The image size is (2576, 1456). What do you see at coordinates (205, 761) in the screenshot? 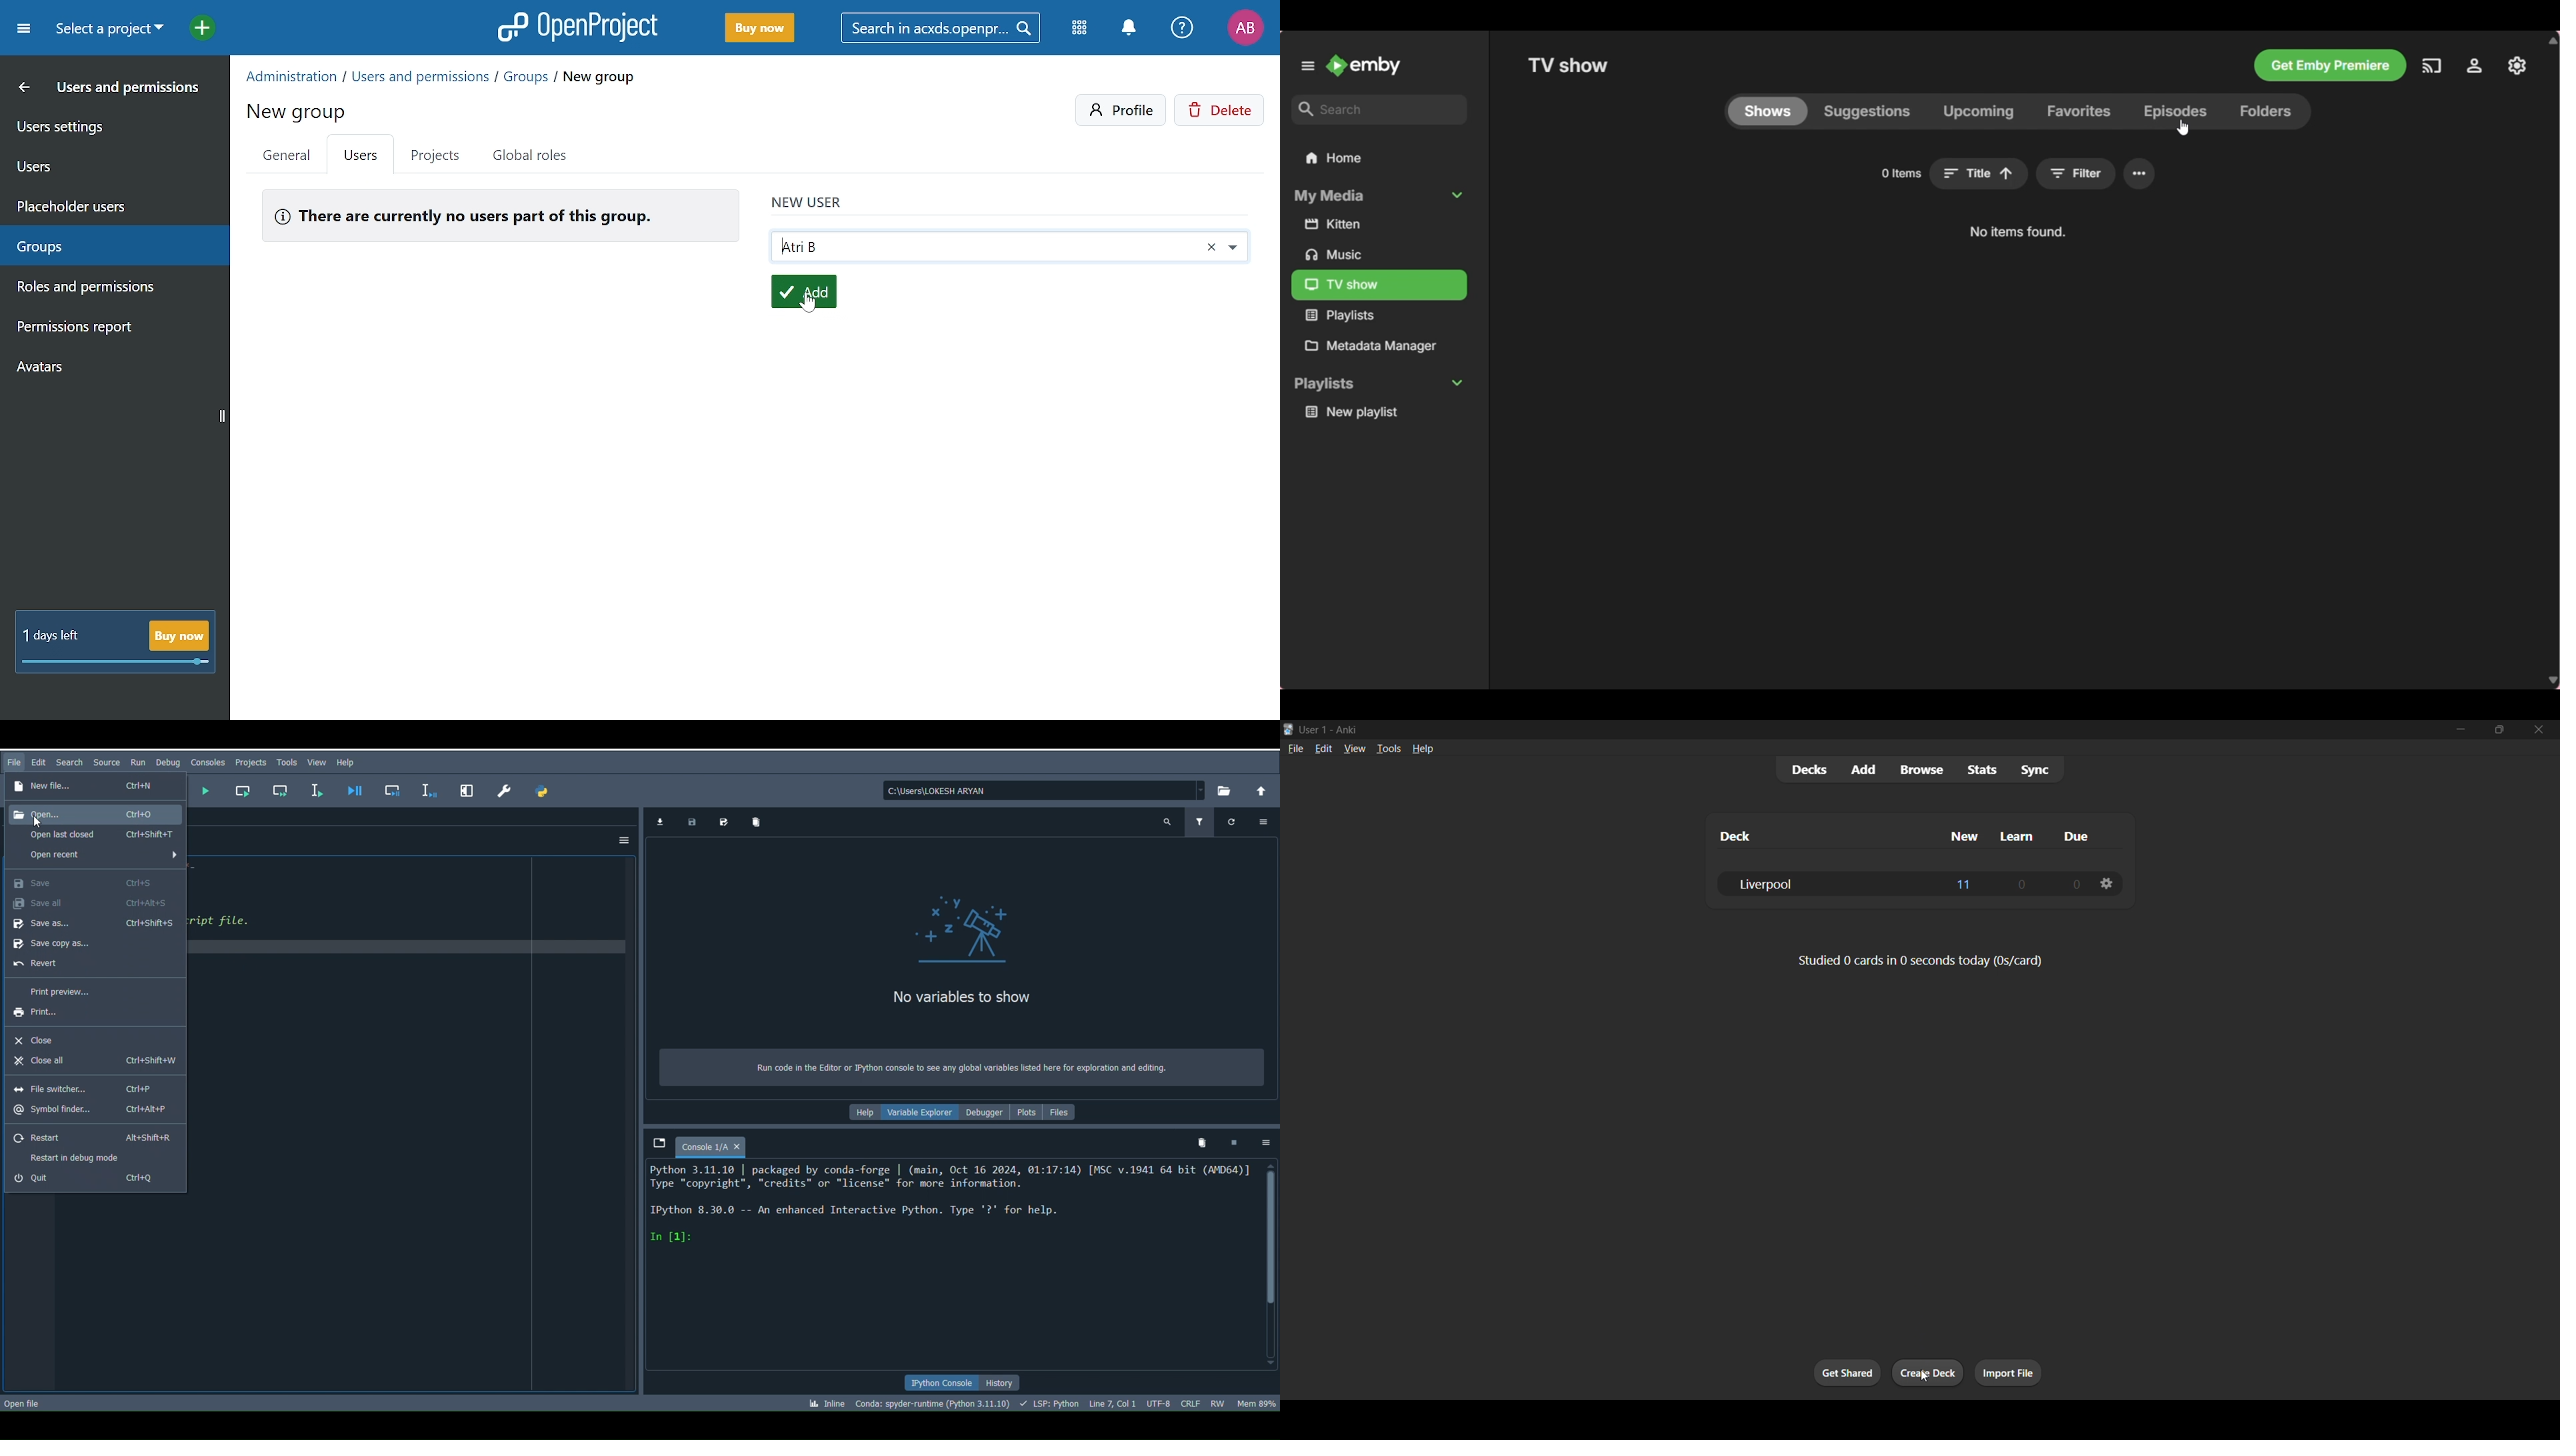
I see `Consoles` at bounding box center [205, 761].